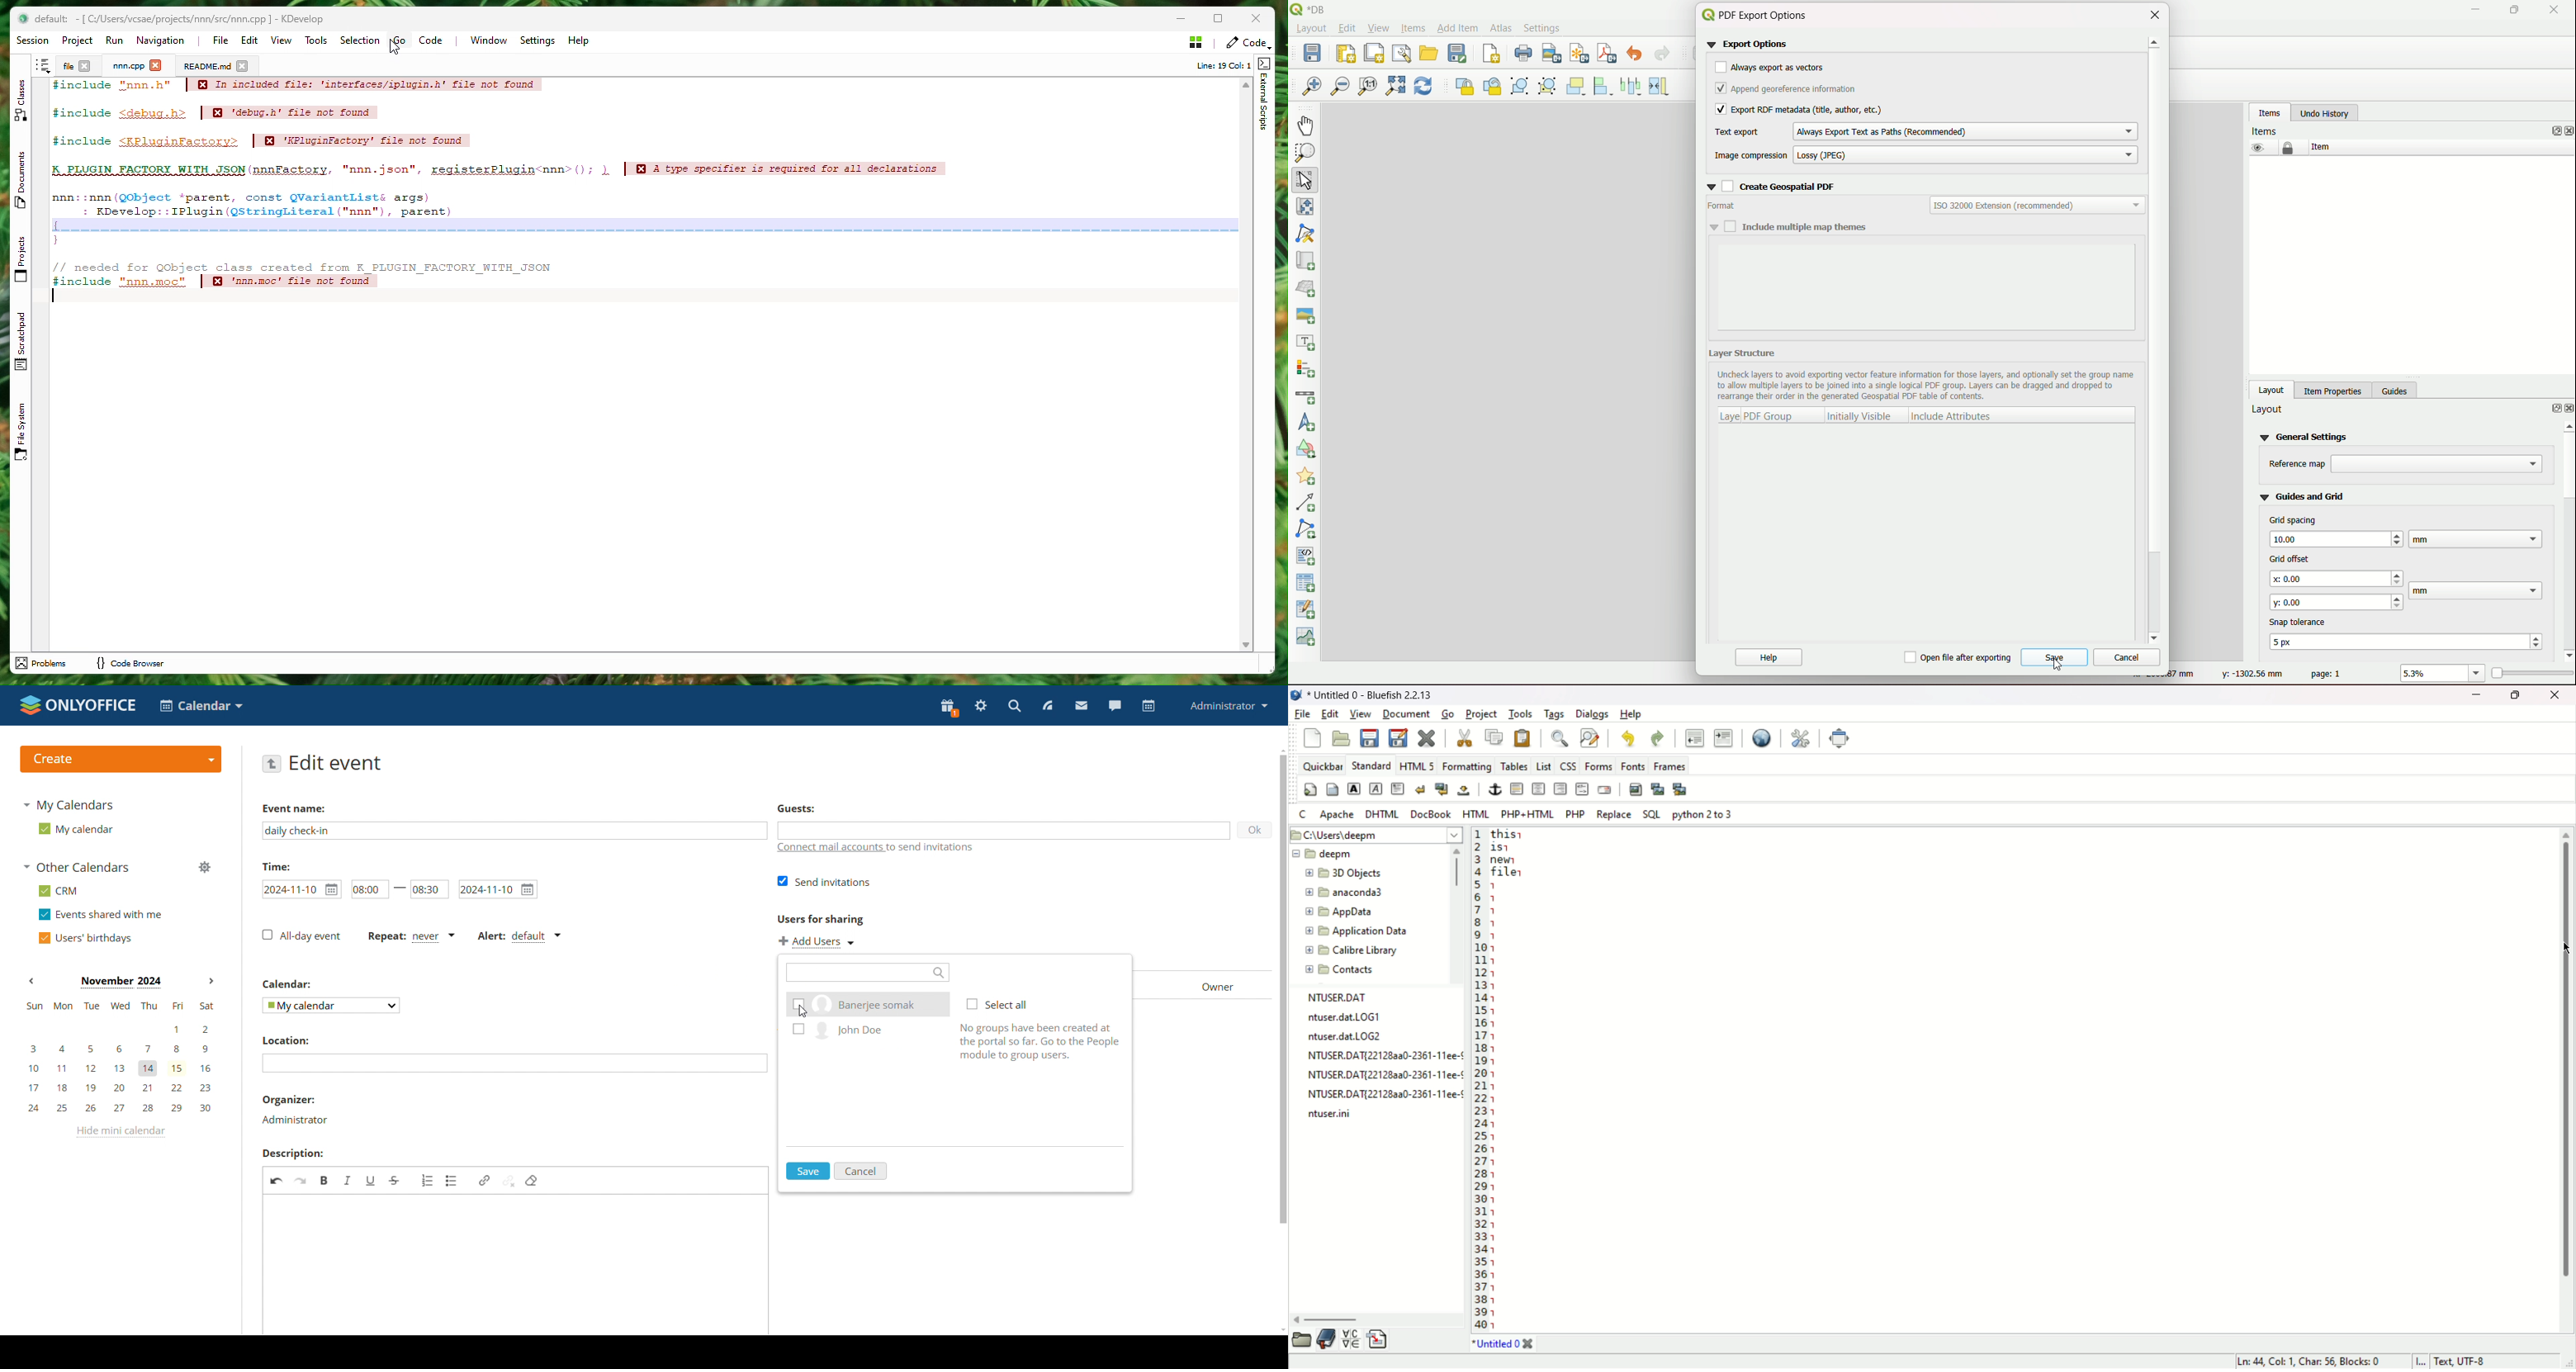 The image size is (2576, 1372). Describe the element at coordinates (2325, 113) in the screenshot. I see `undo history` at that location.